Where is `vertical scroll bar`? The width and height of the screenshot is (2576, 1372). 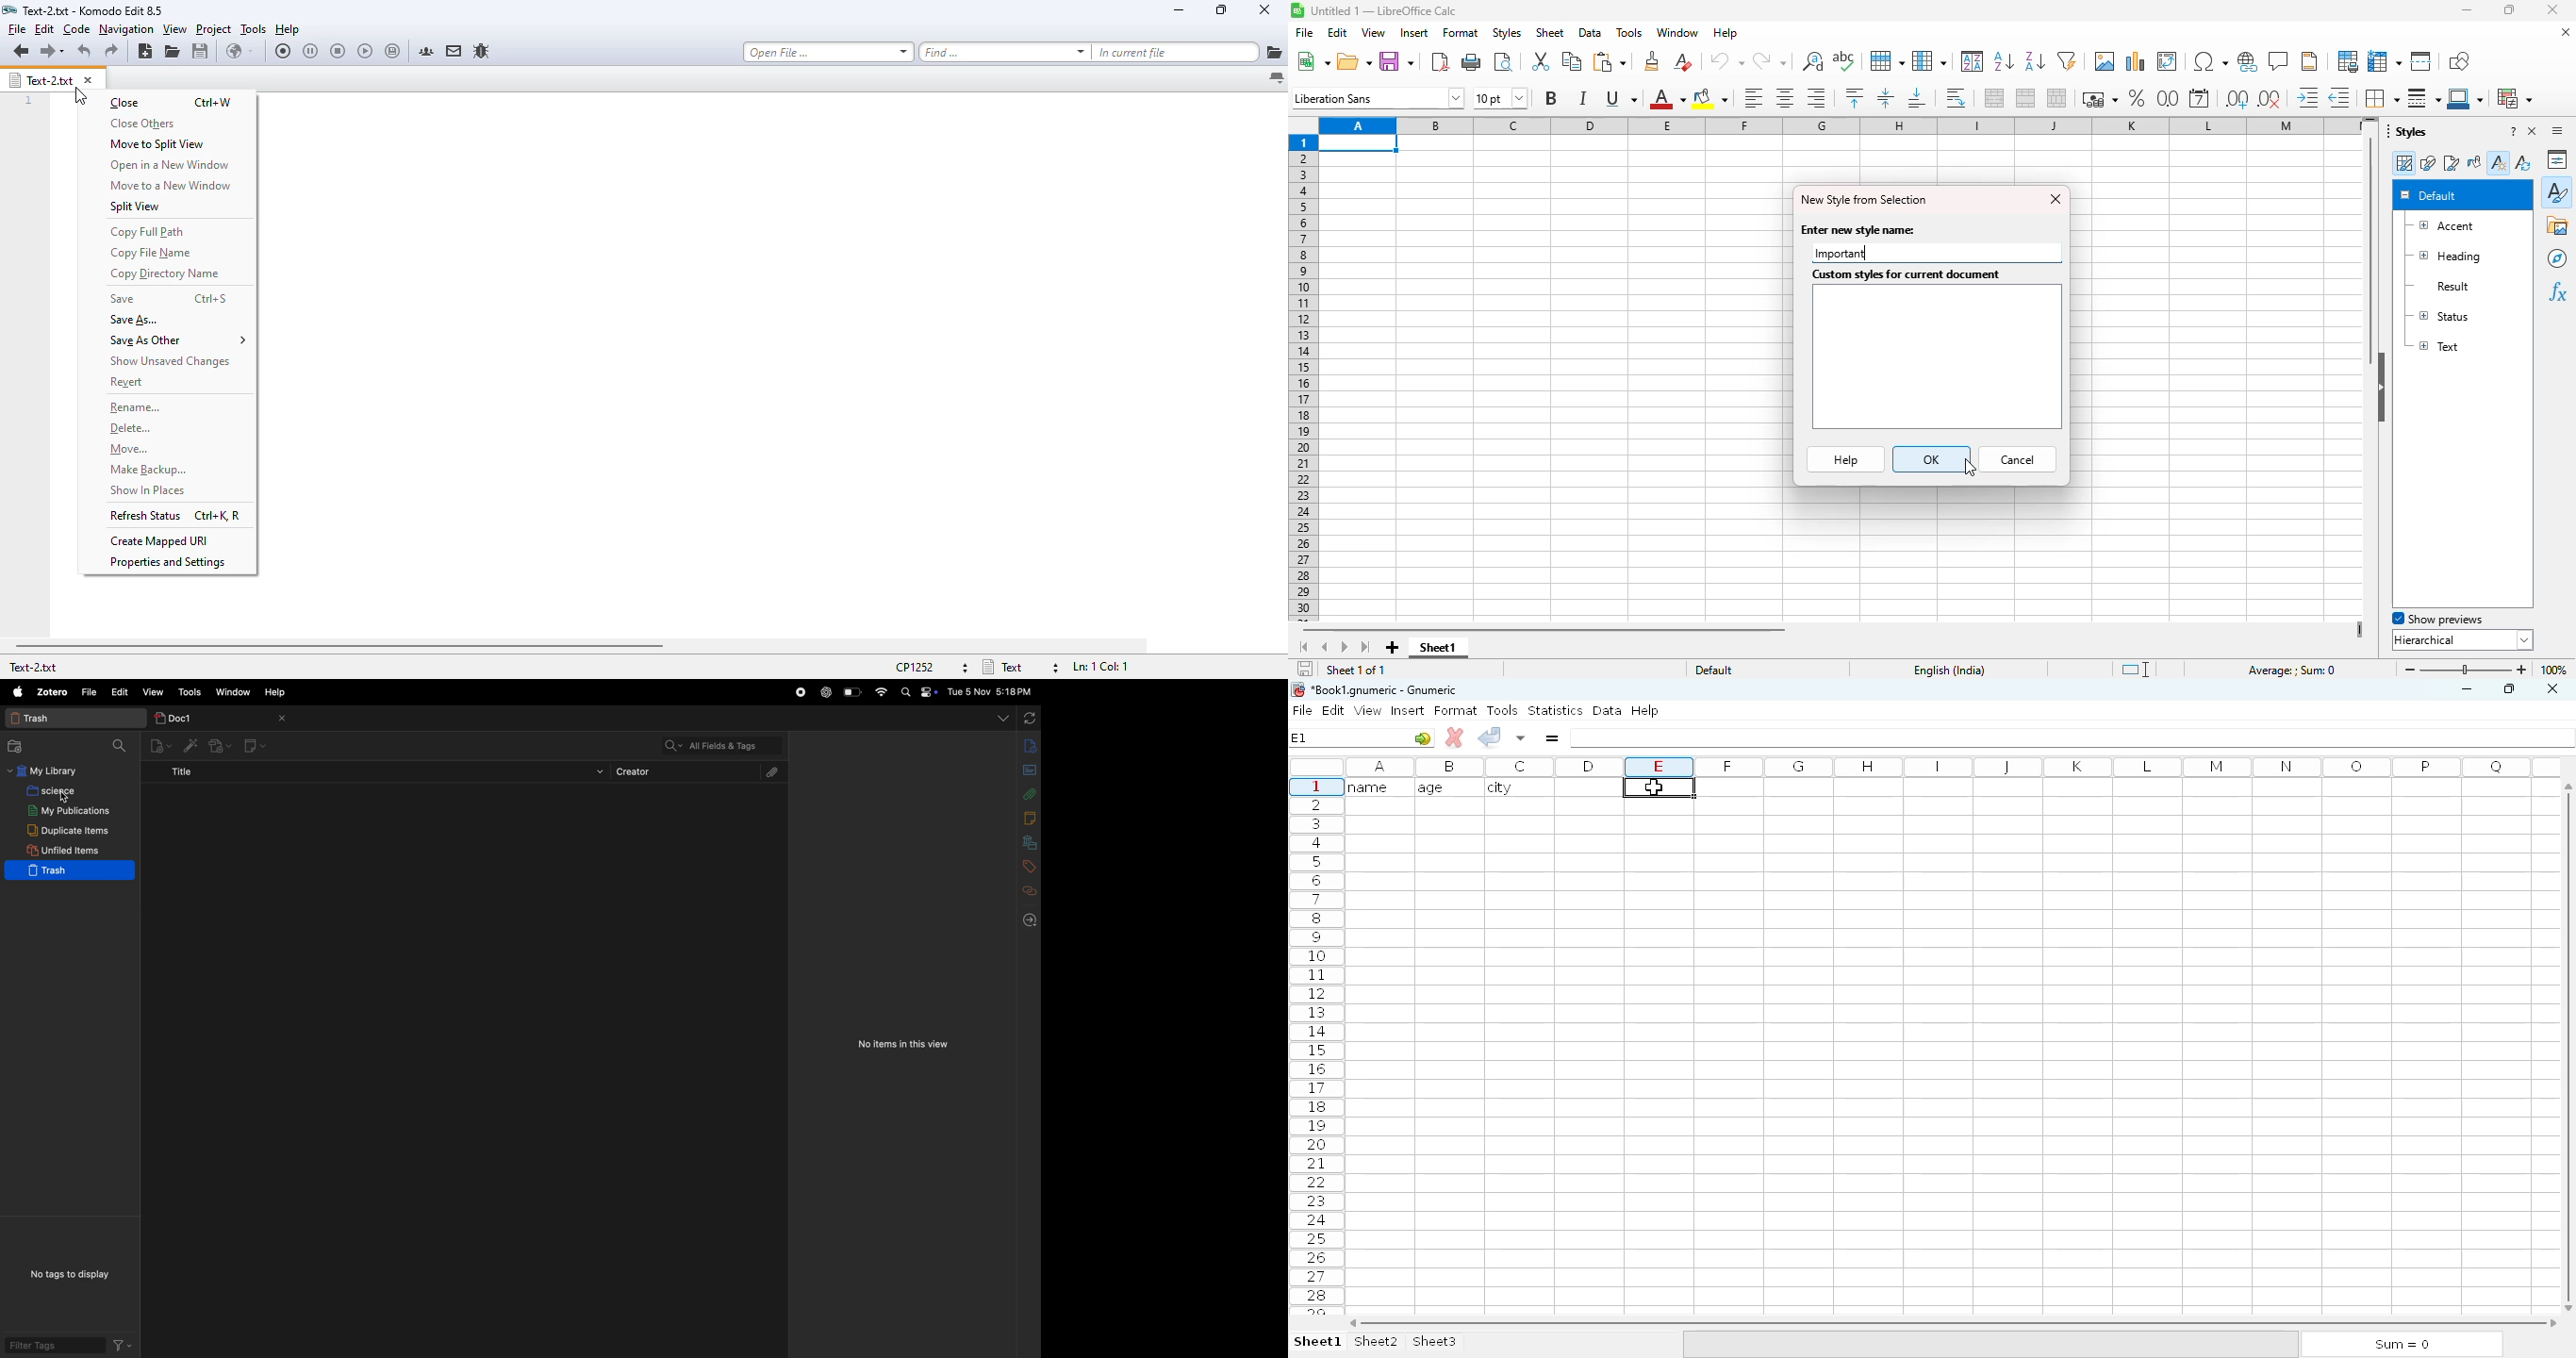 vertical scroll bar is located at coordinates (2371, 251).